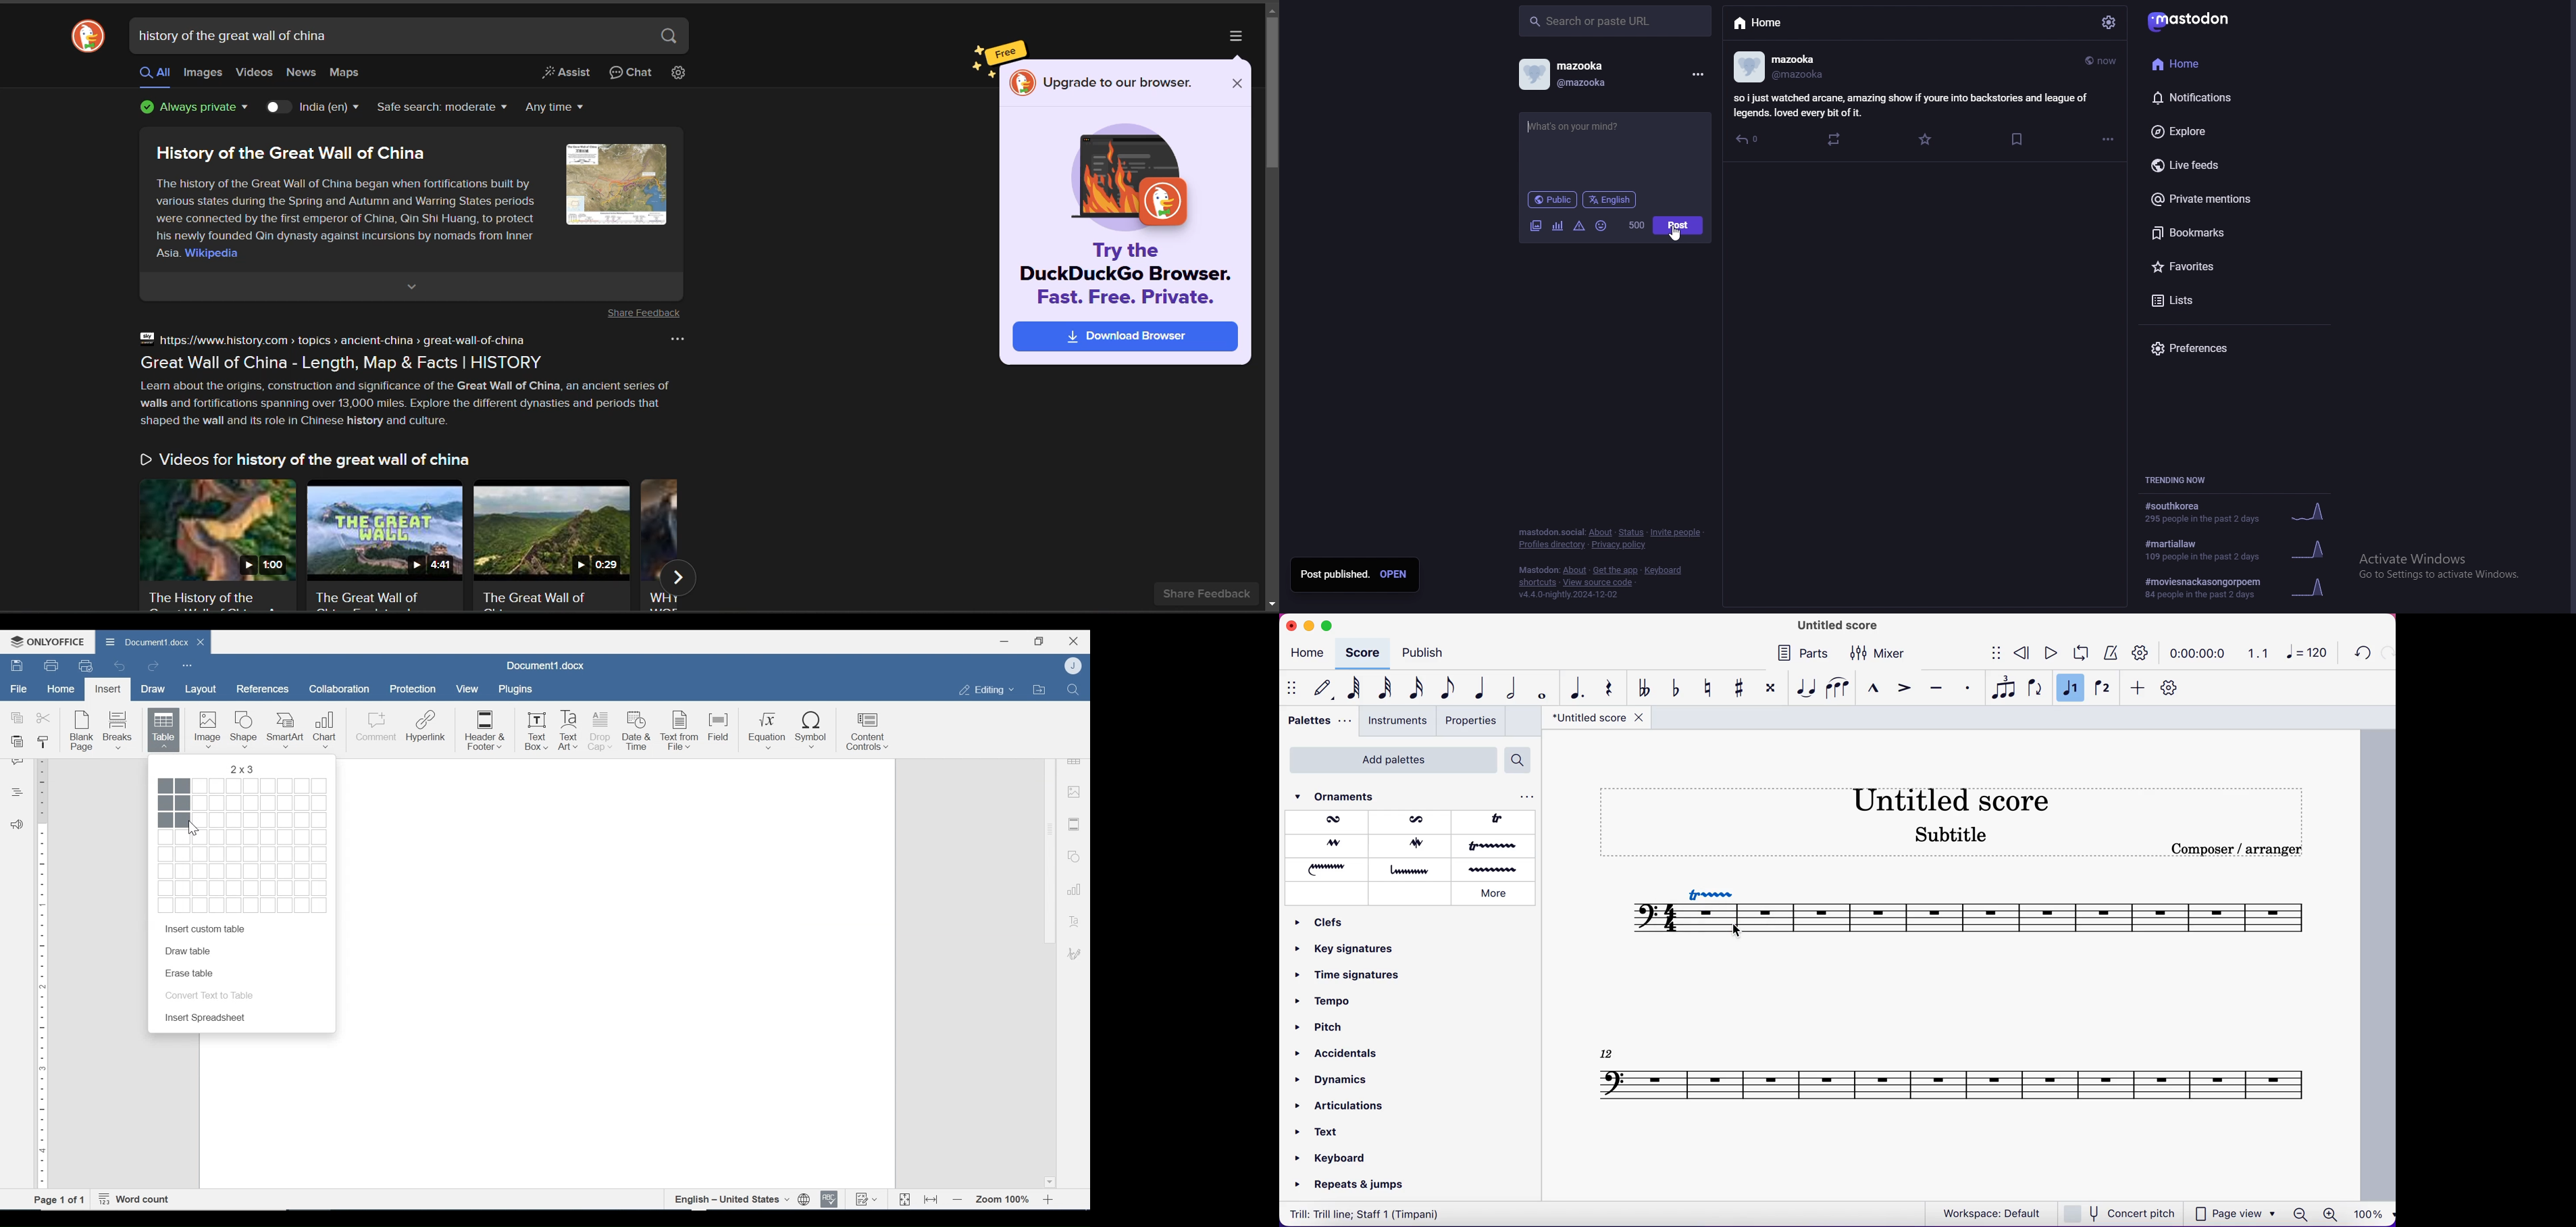  I want to click on marcato, so click(1875, 689).